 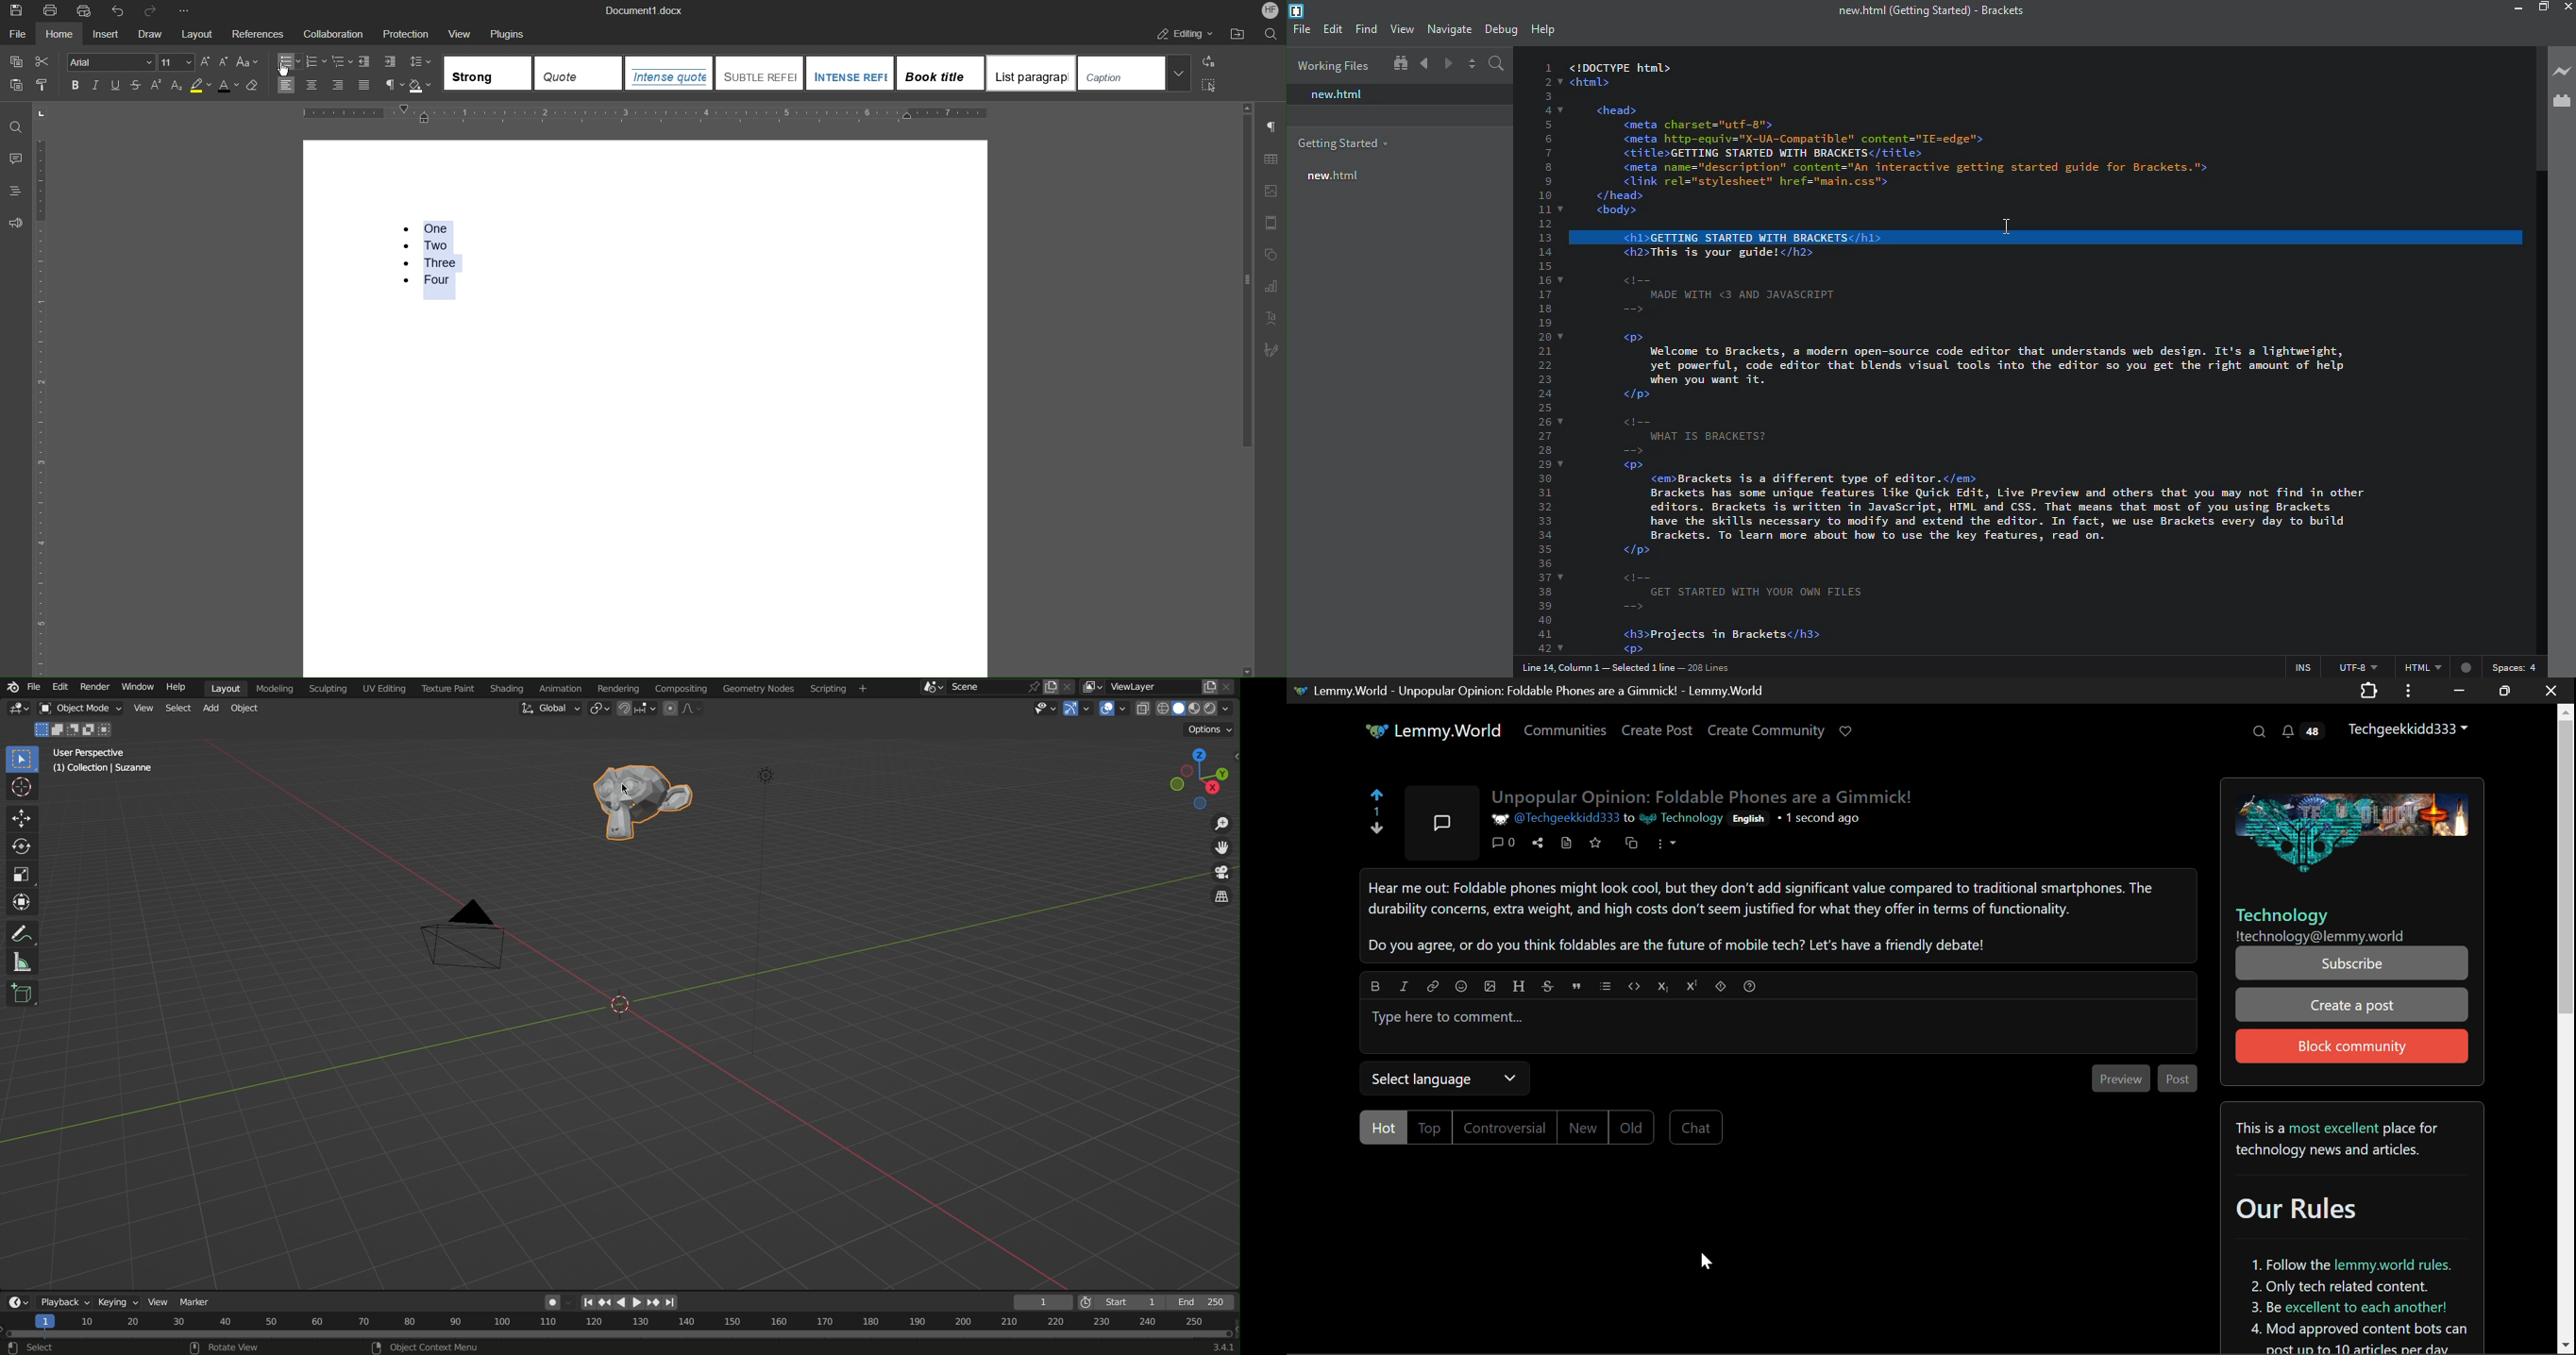 I want to click on list, so click(x=1607, y=984).